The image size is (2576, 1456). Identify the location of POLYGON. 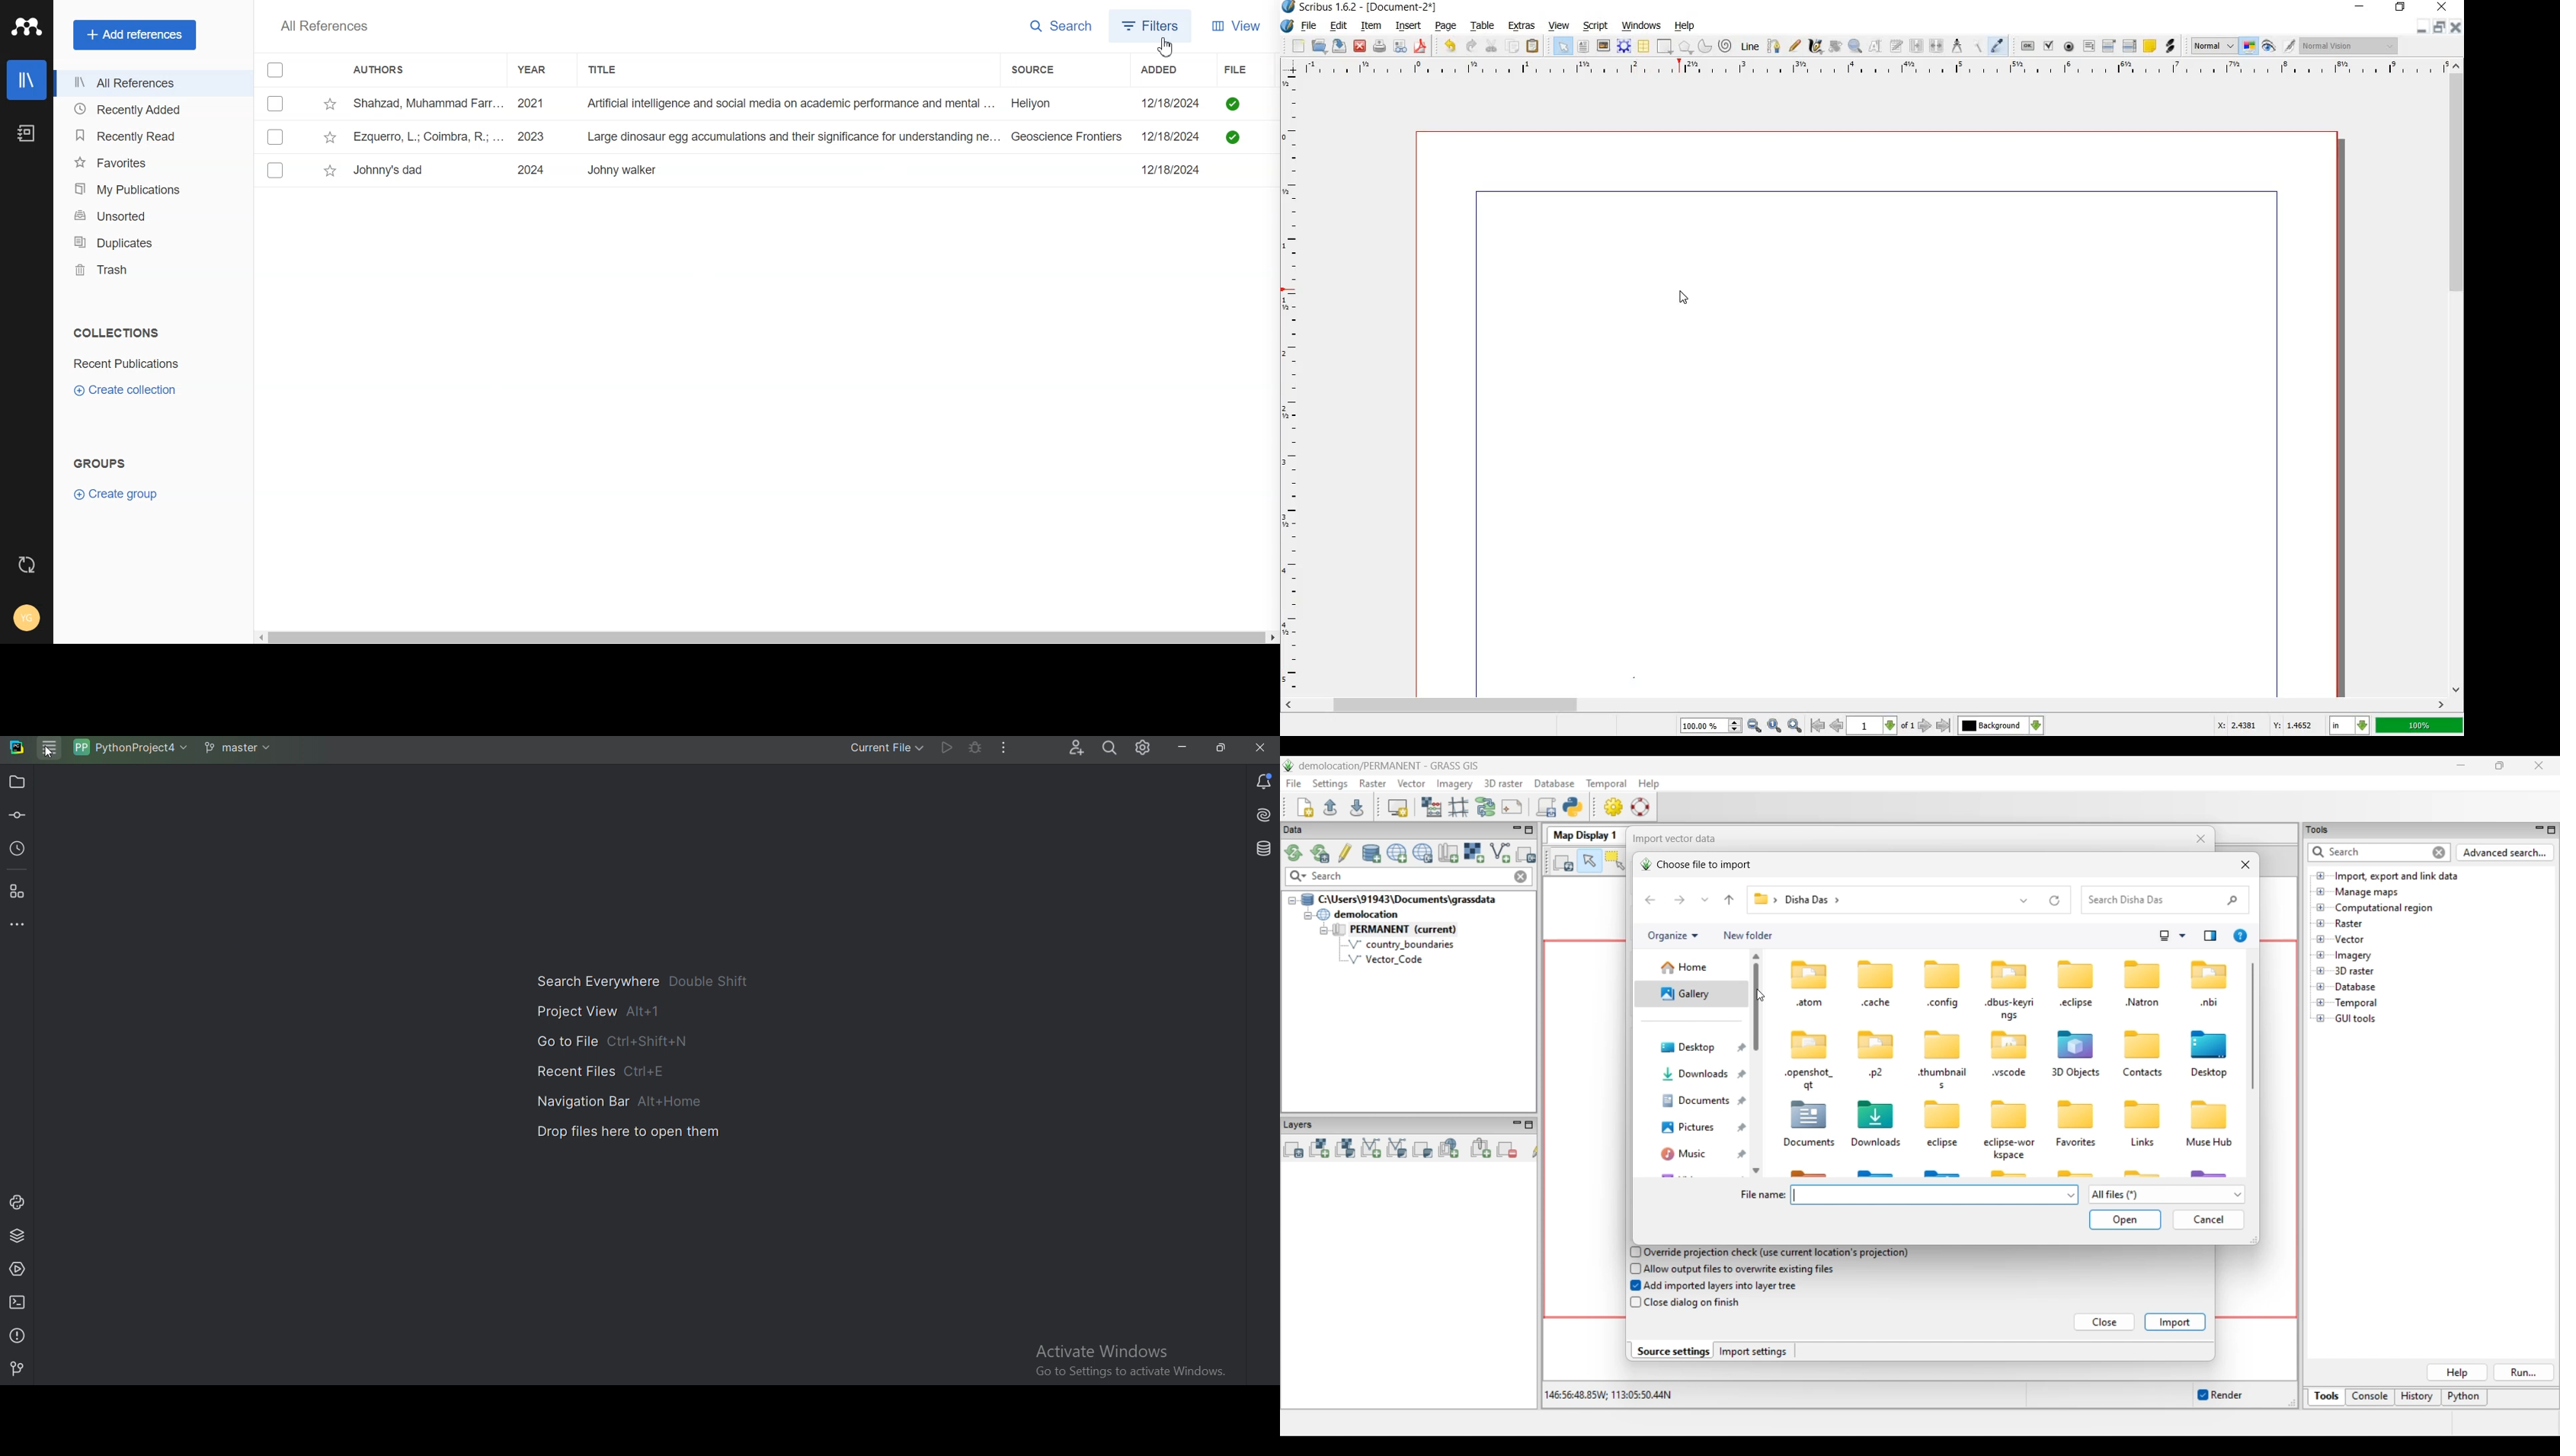
(1686, 49).